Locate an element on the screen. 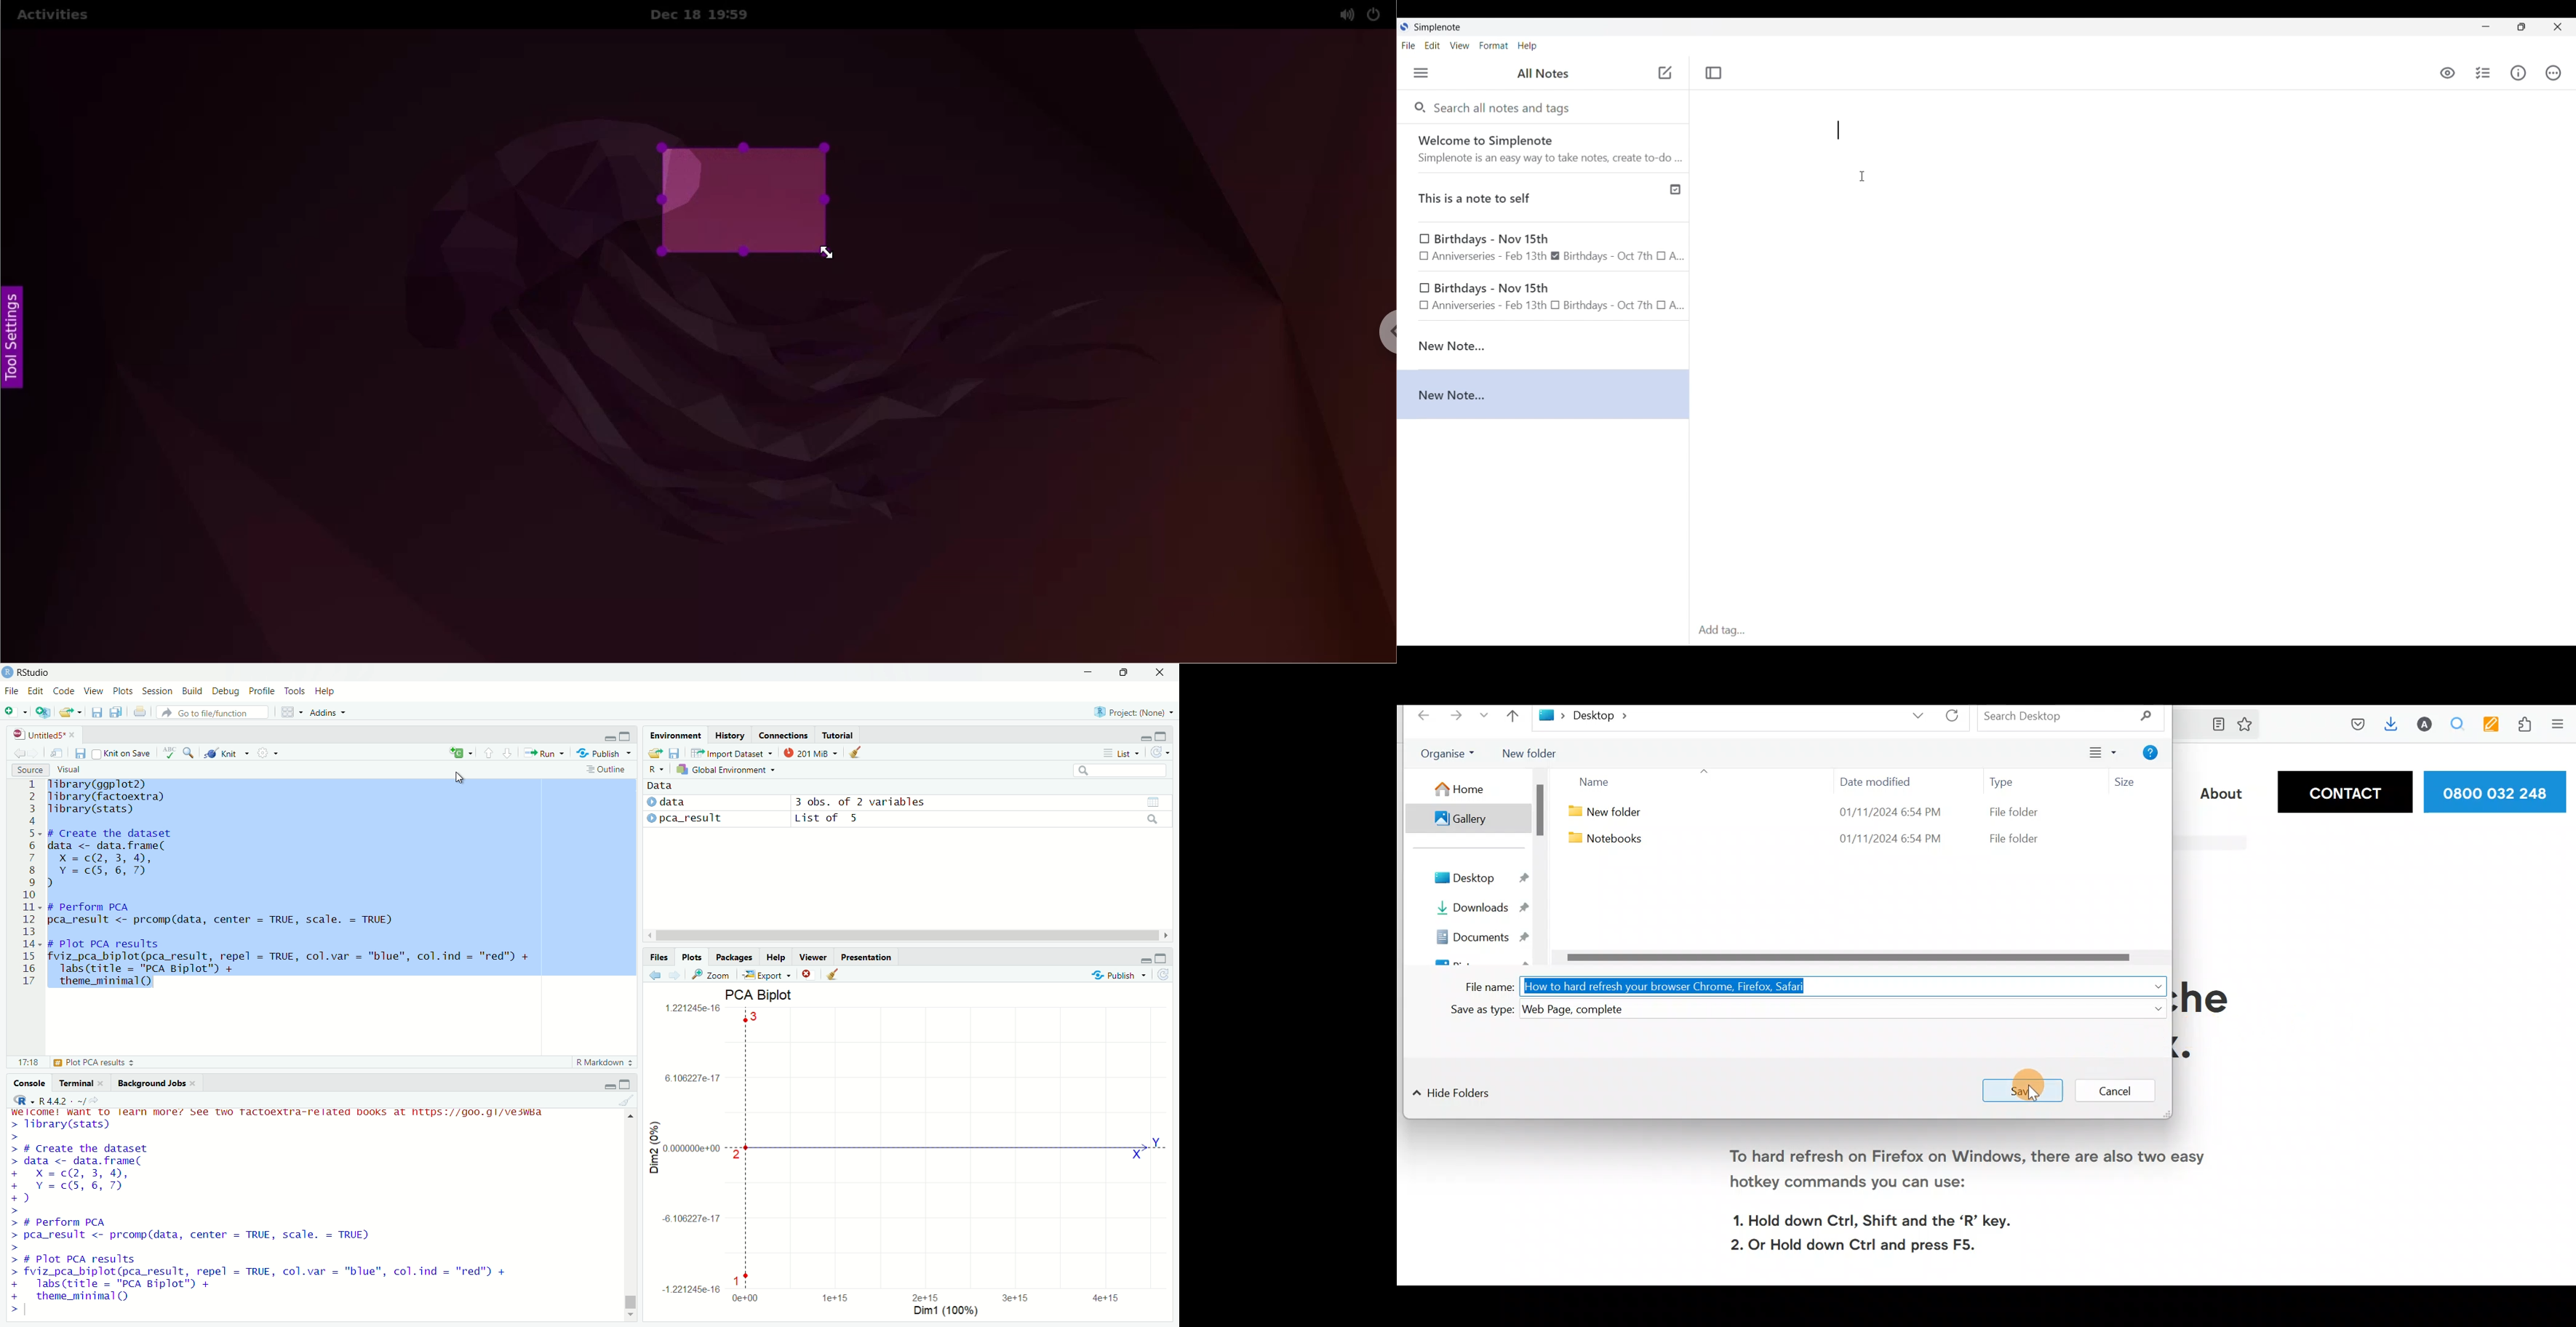  Search desktop is located at coordinates (2076, 716).